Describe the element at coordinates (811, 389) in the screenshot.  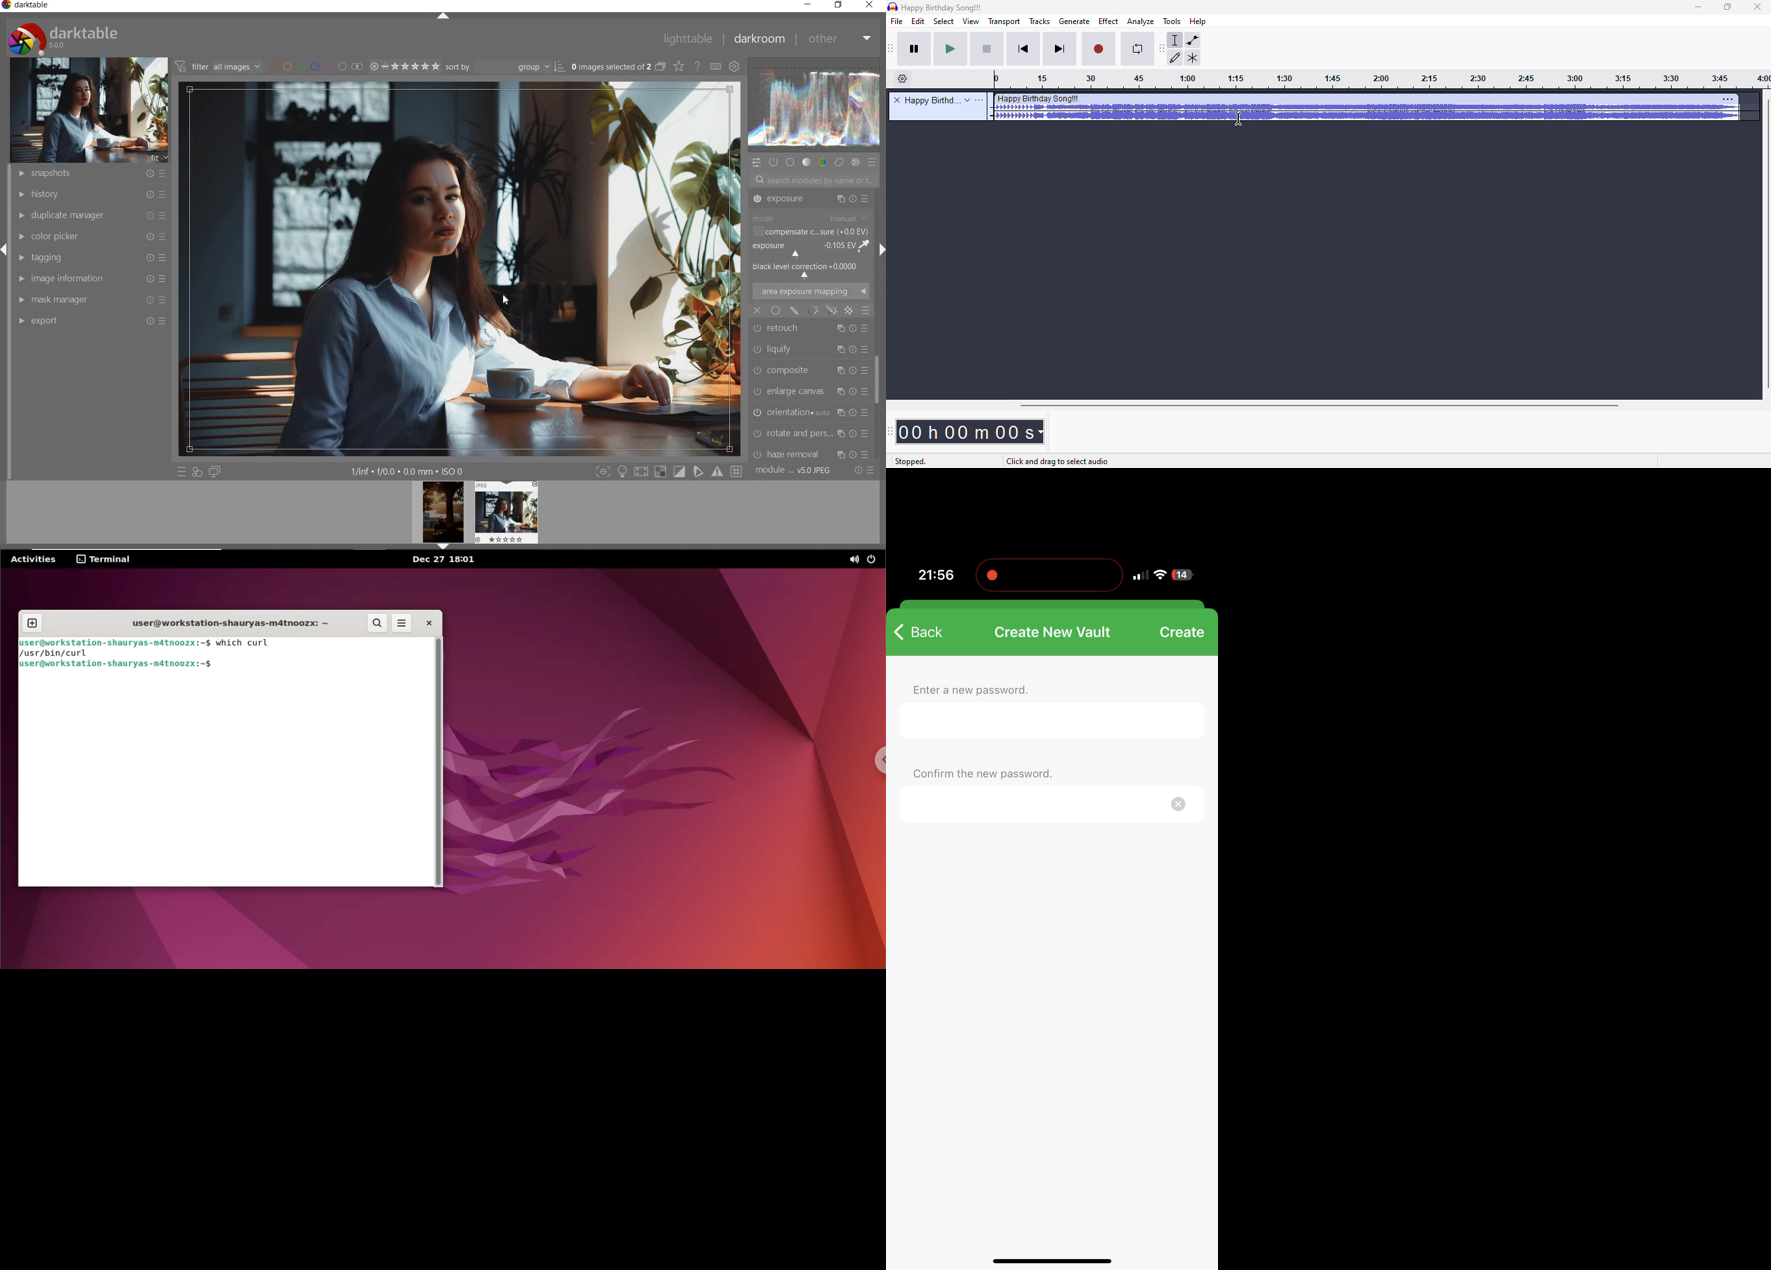
I see `HAZE REMOVAL` at that location.